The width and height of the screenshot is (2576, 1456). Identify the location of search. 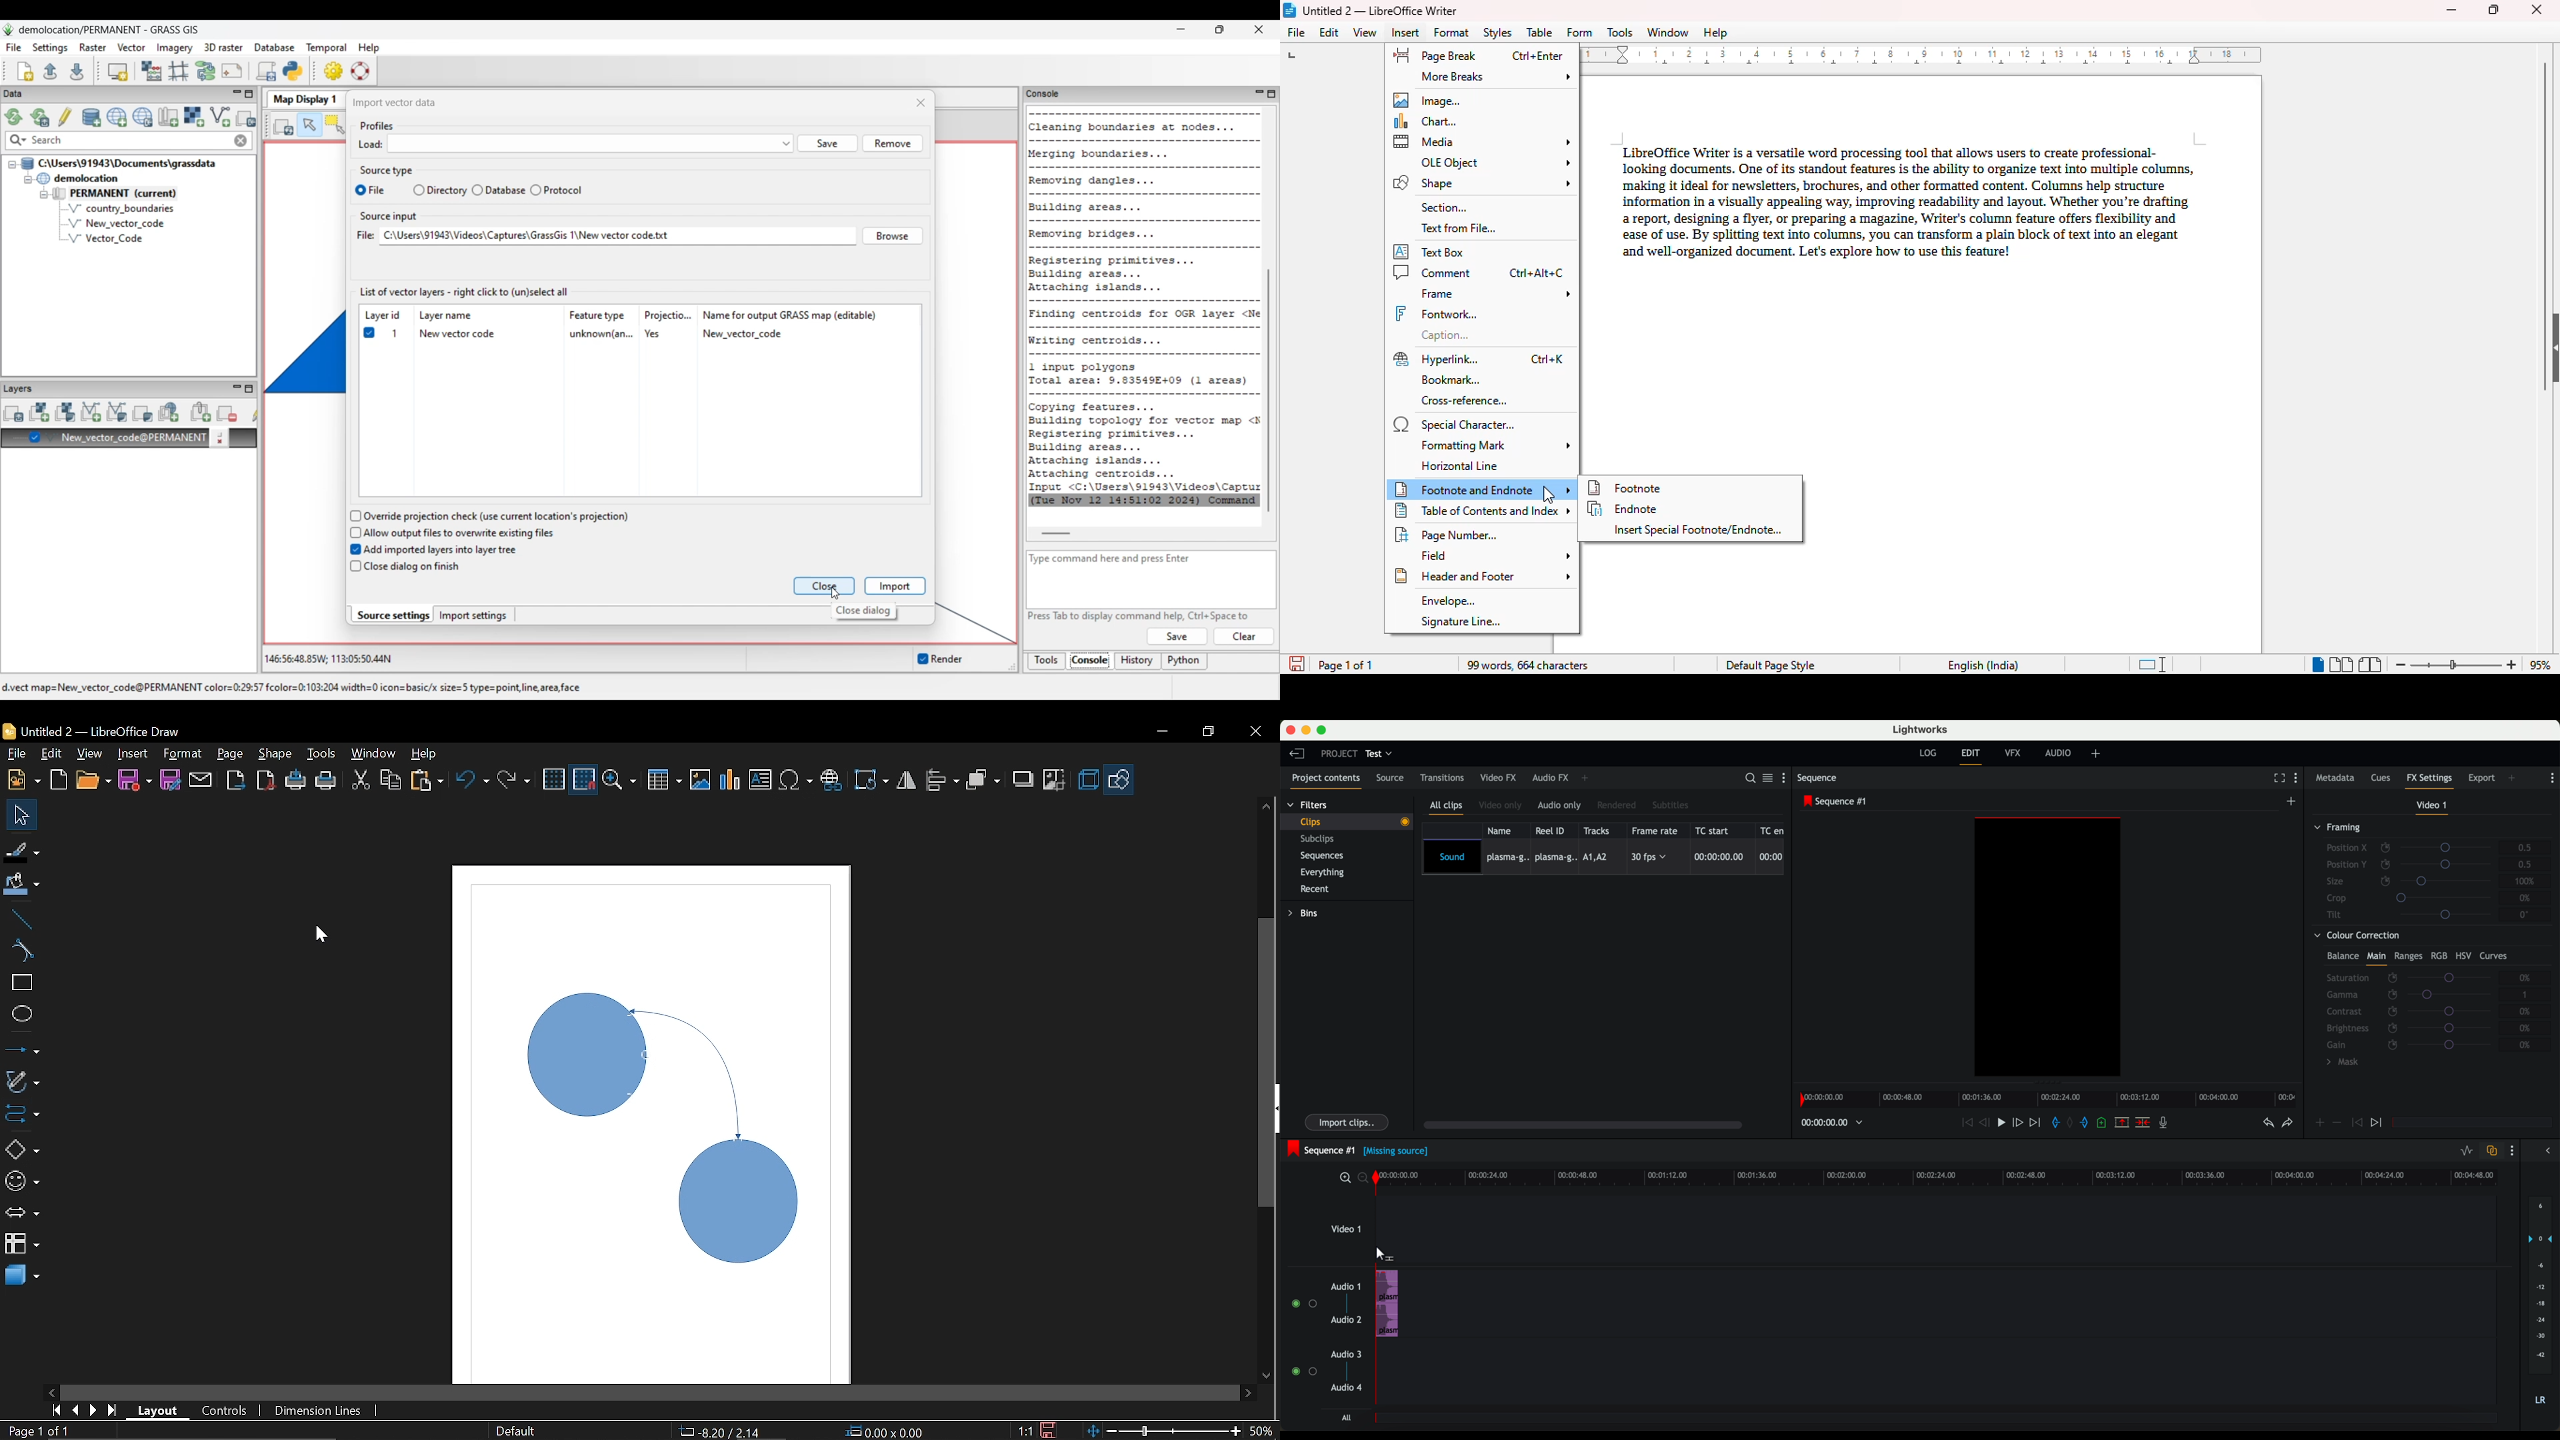
(1749, 779).